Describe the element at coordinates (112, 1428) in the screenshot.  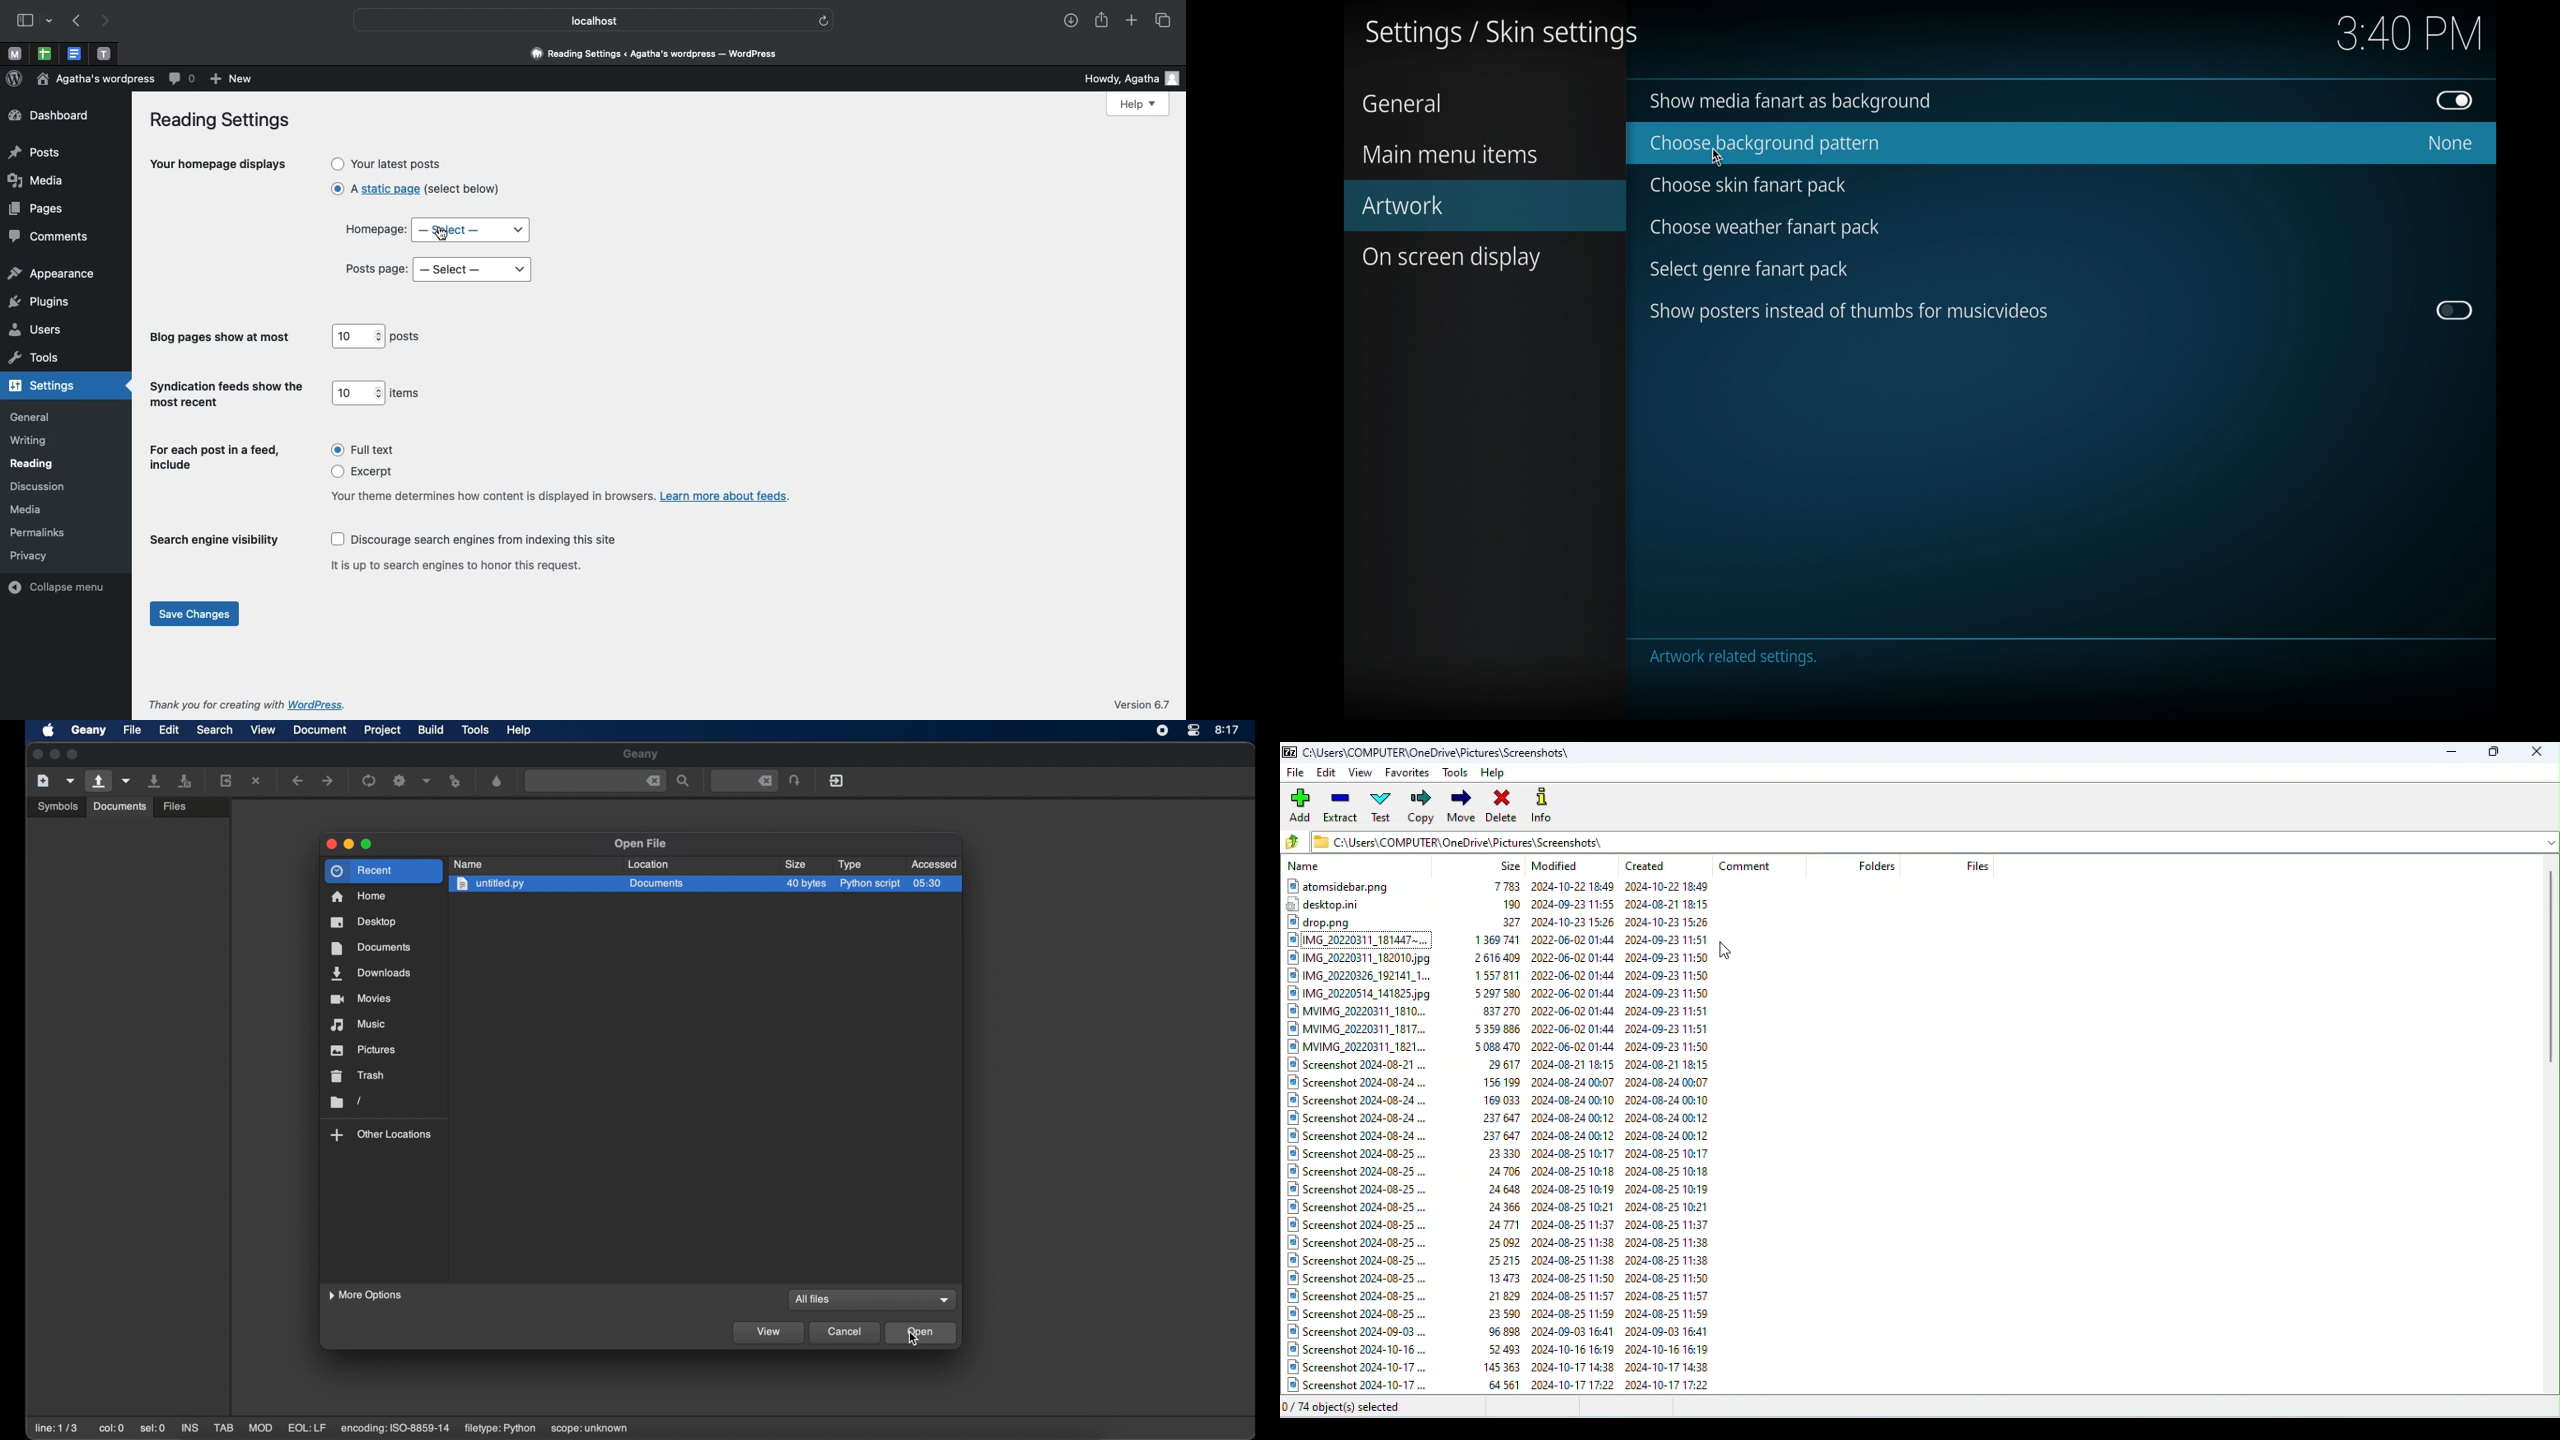
I see `col:0` at that location.